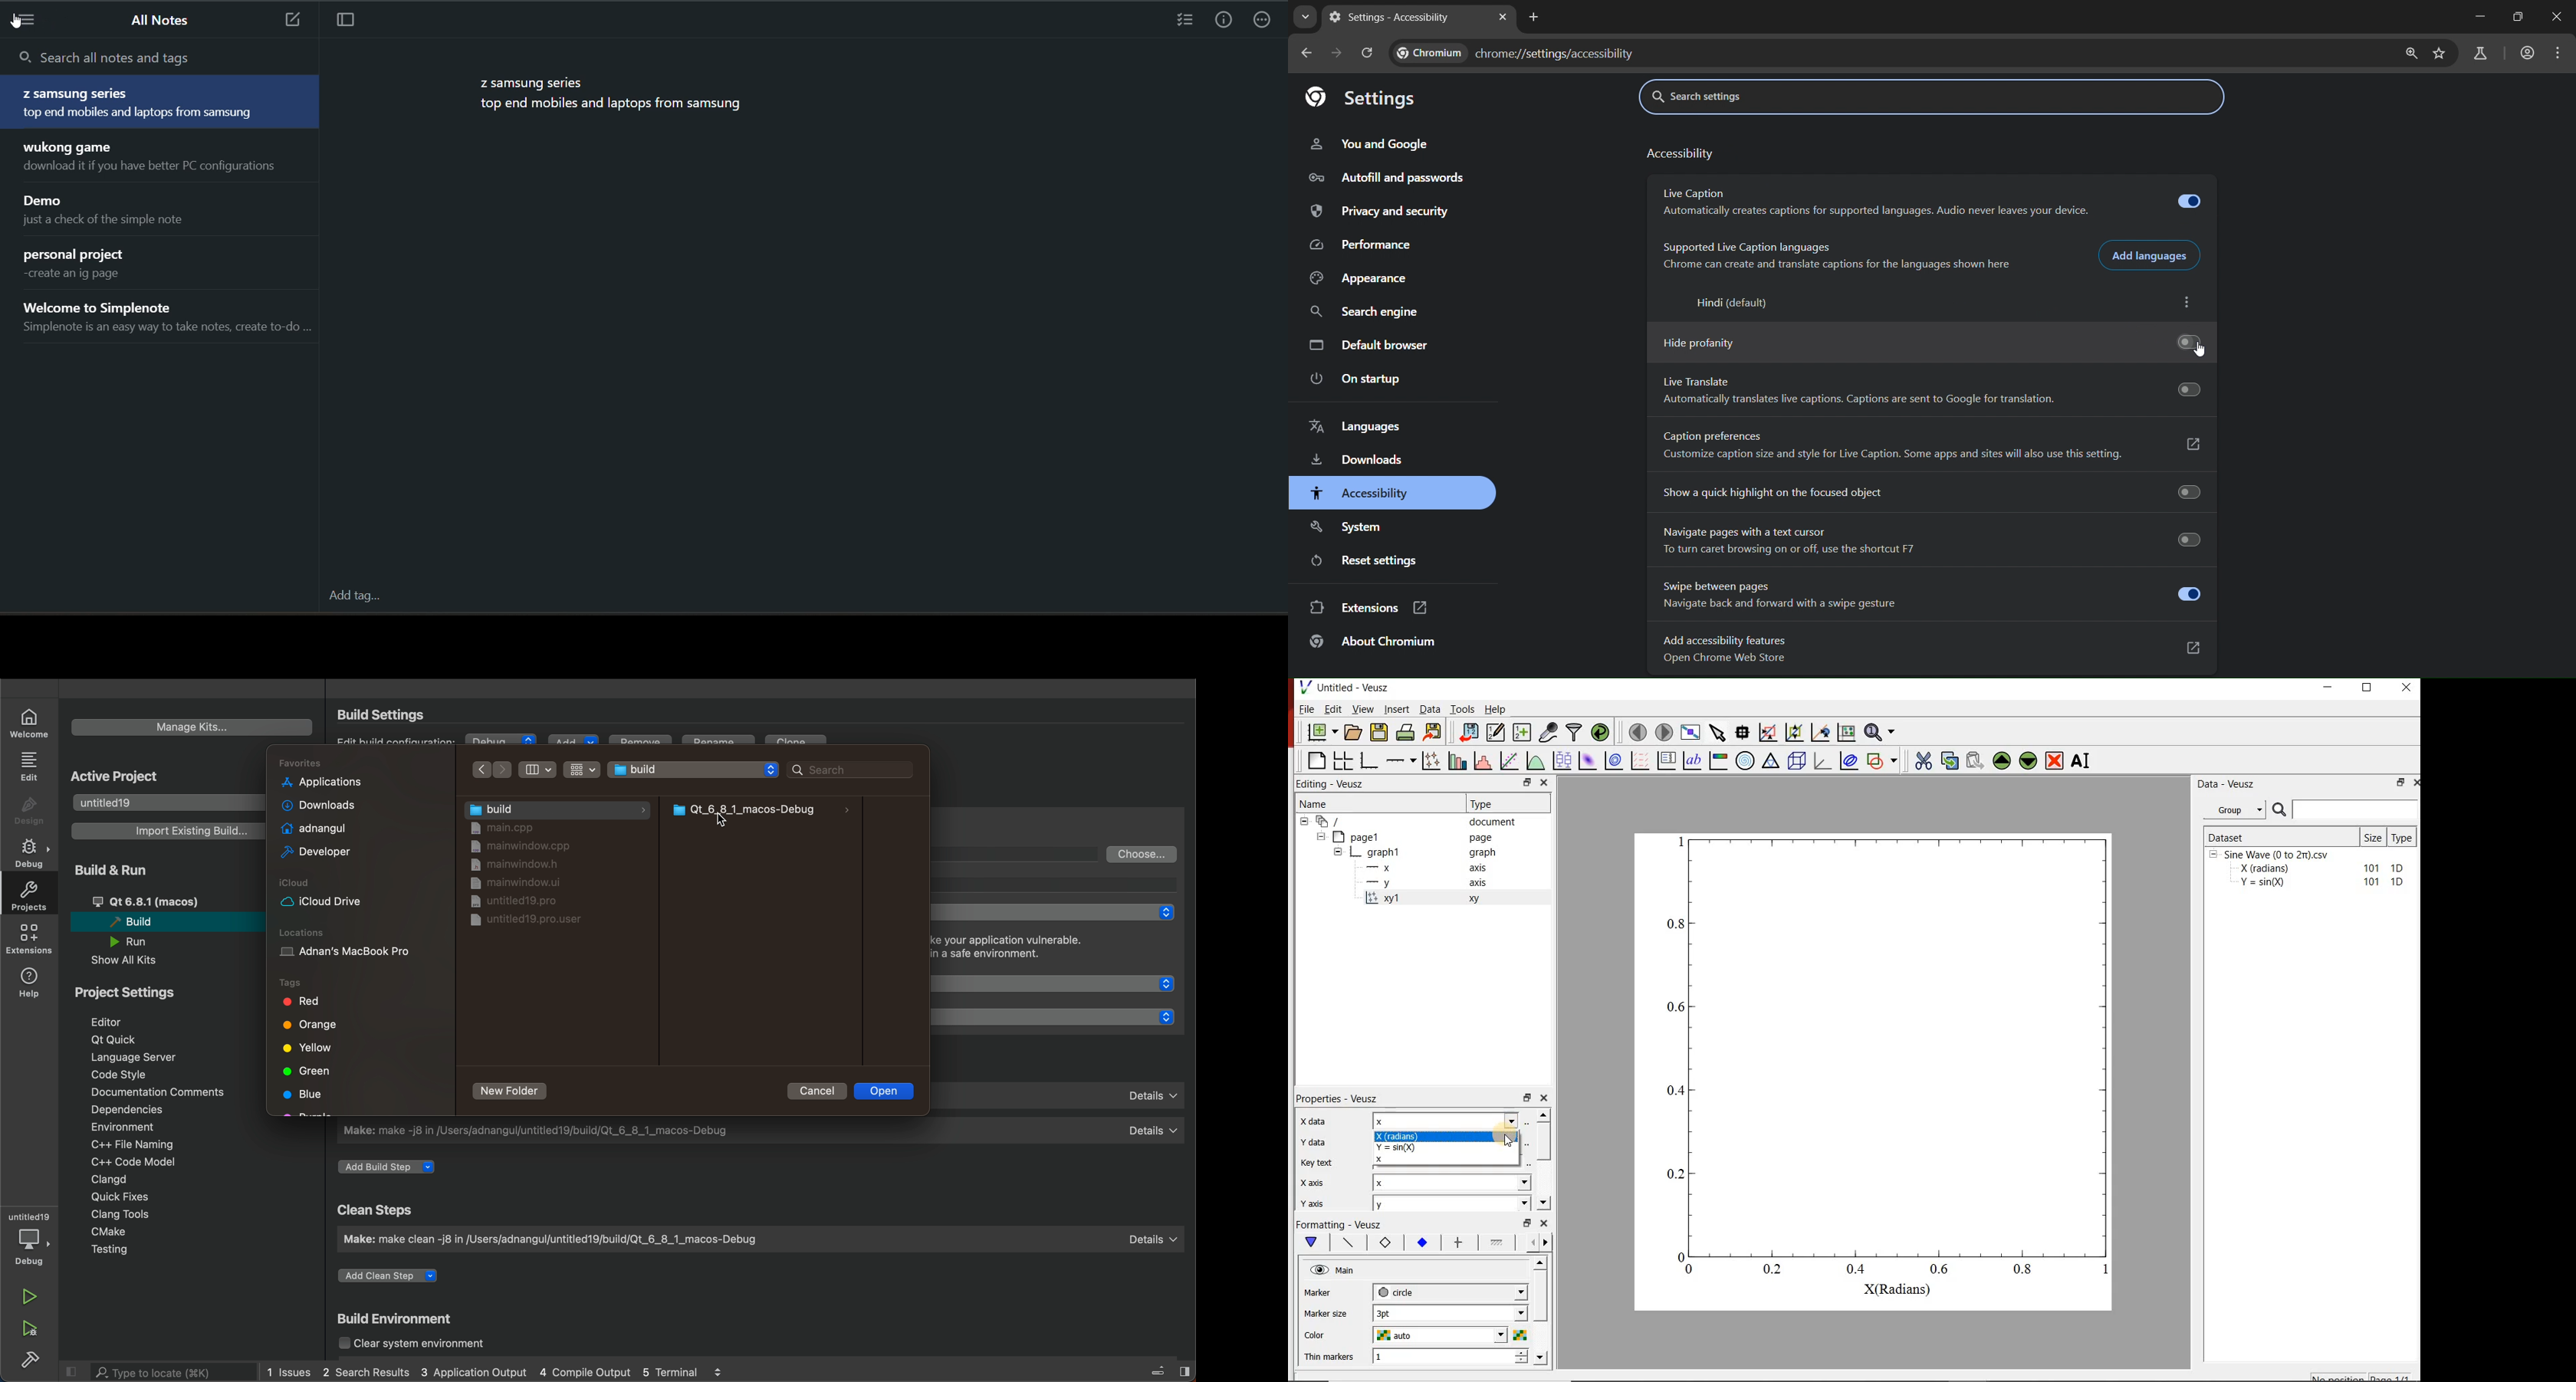 The height and width of the screenshot is (1400, 2576). What do you see at coordinates (290, 19) in the screenshot?
I see `new note` at bounding box center [290, 19].